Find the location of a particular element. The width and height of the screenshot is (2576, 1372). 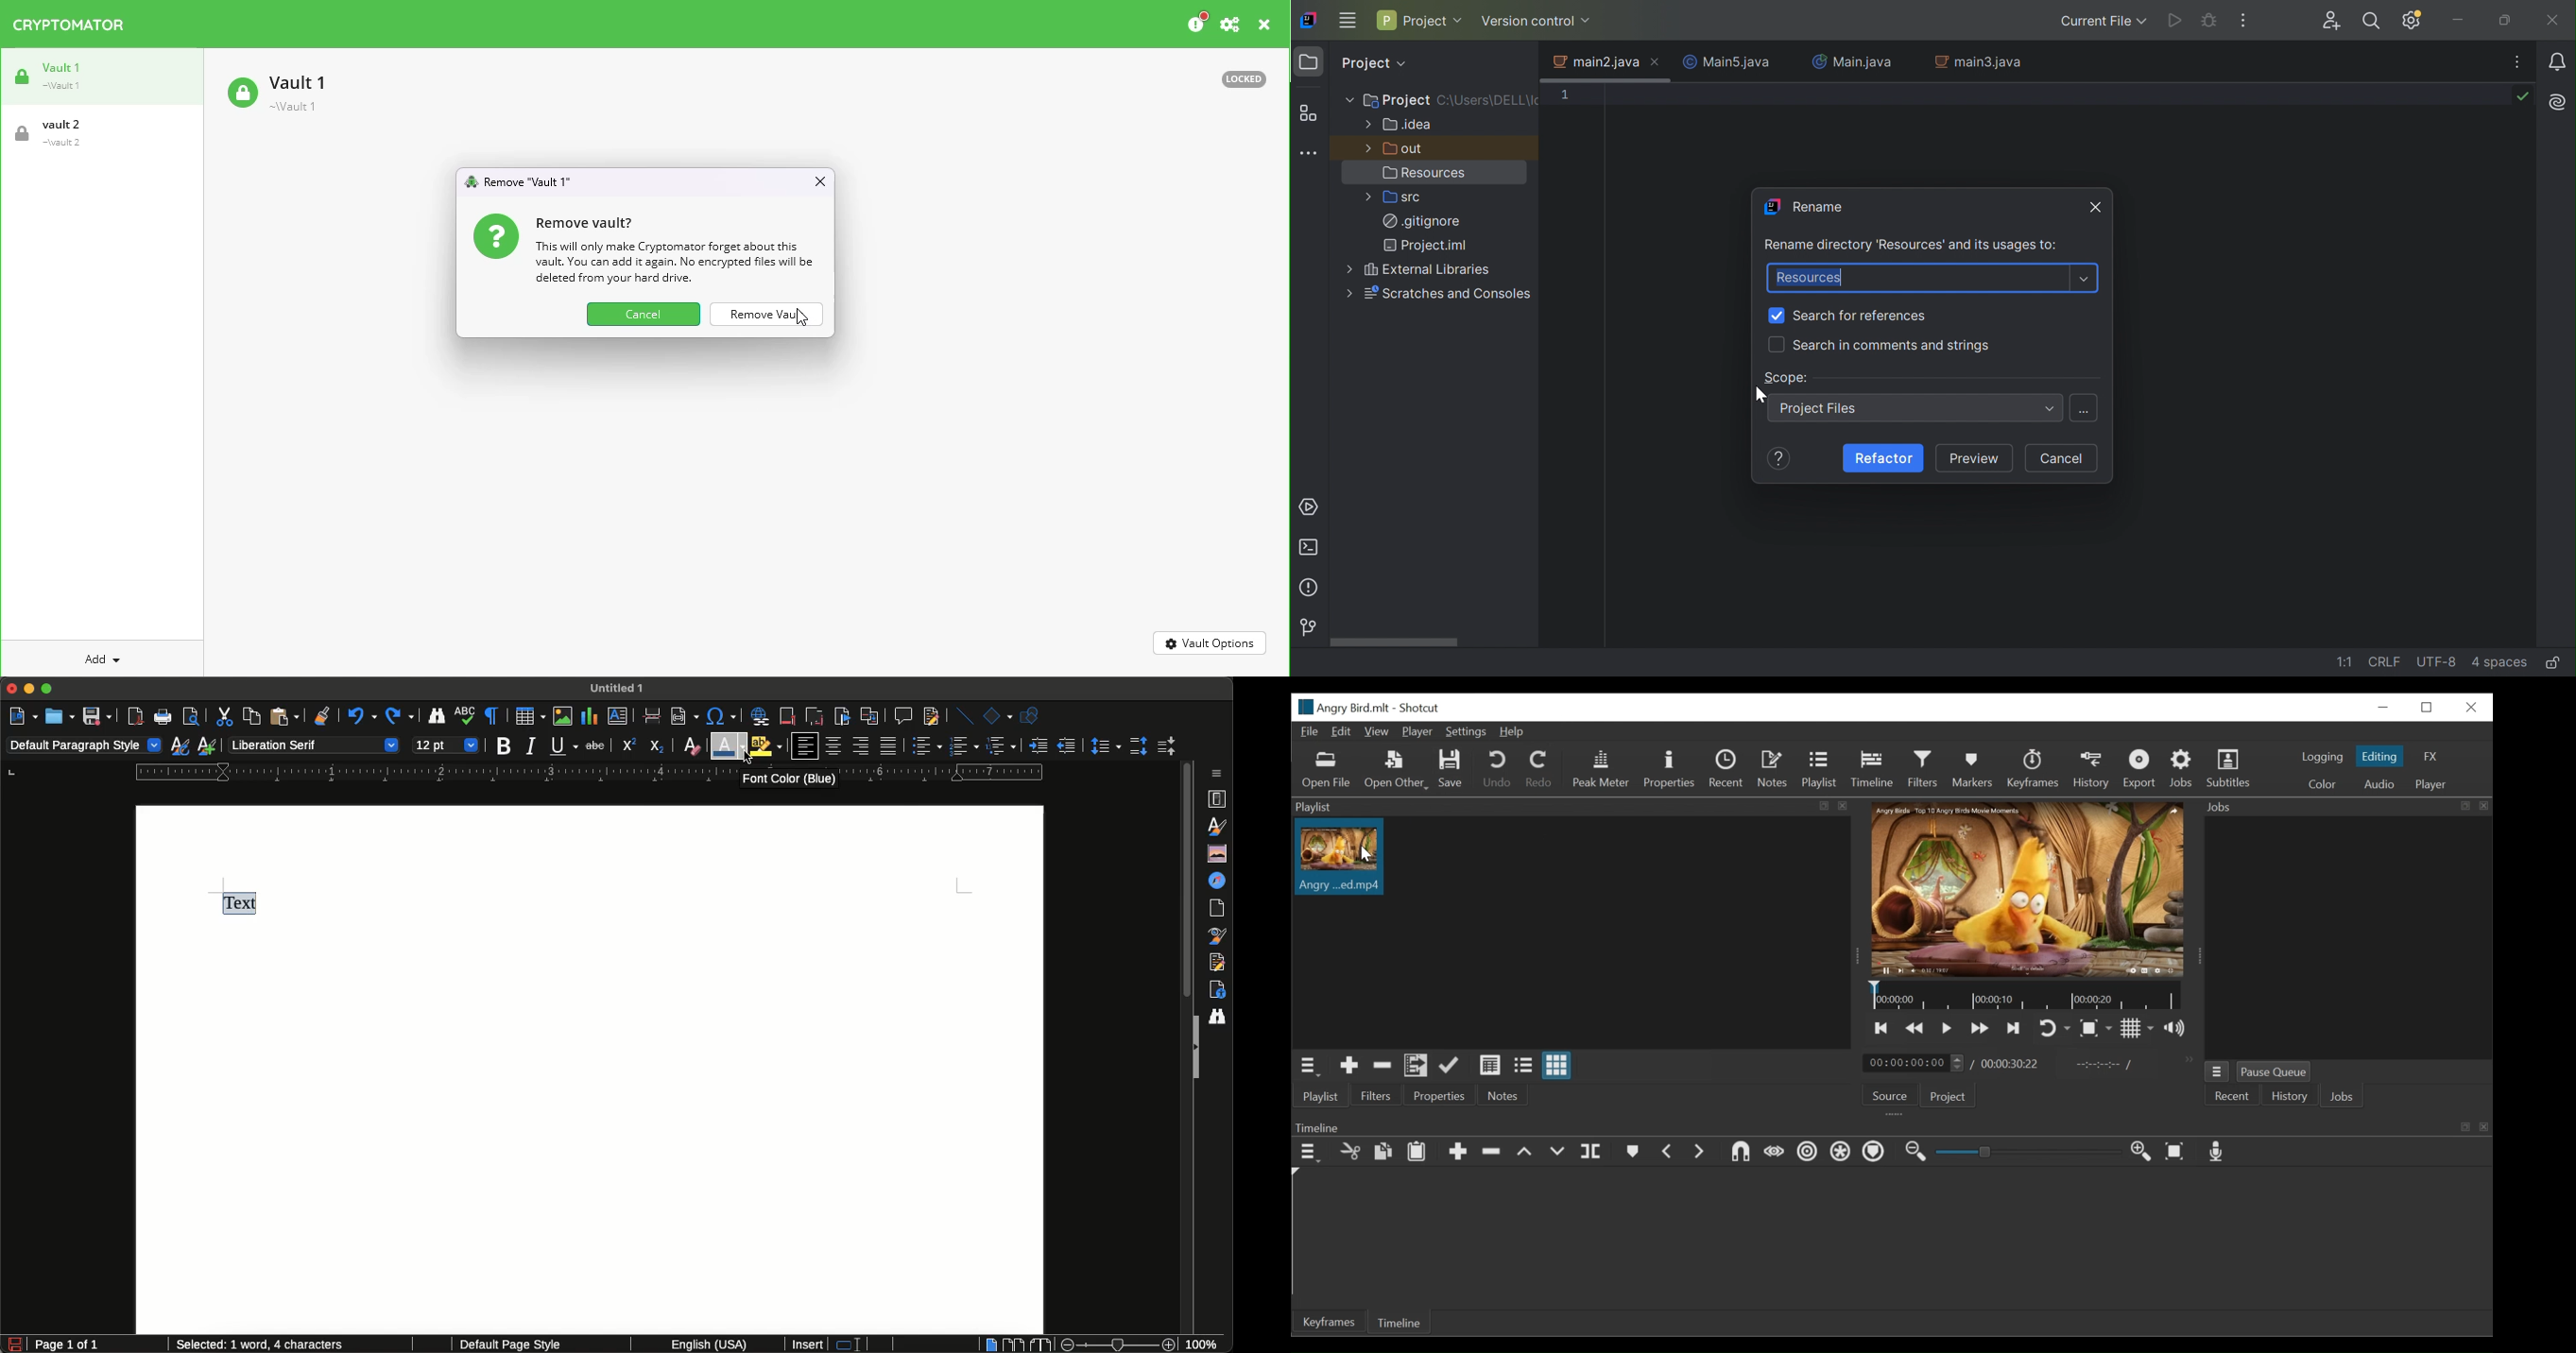

Zoom in is located at coordinates (1171, 1345).